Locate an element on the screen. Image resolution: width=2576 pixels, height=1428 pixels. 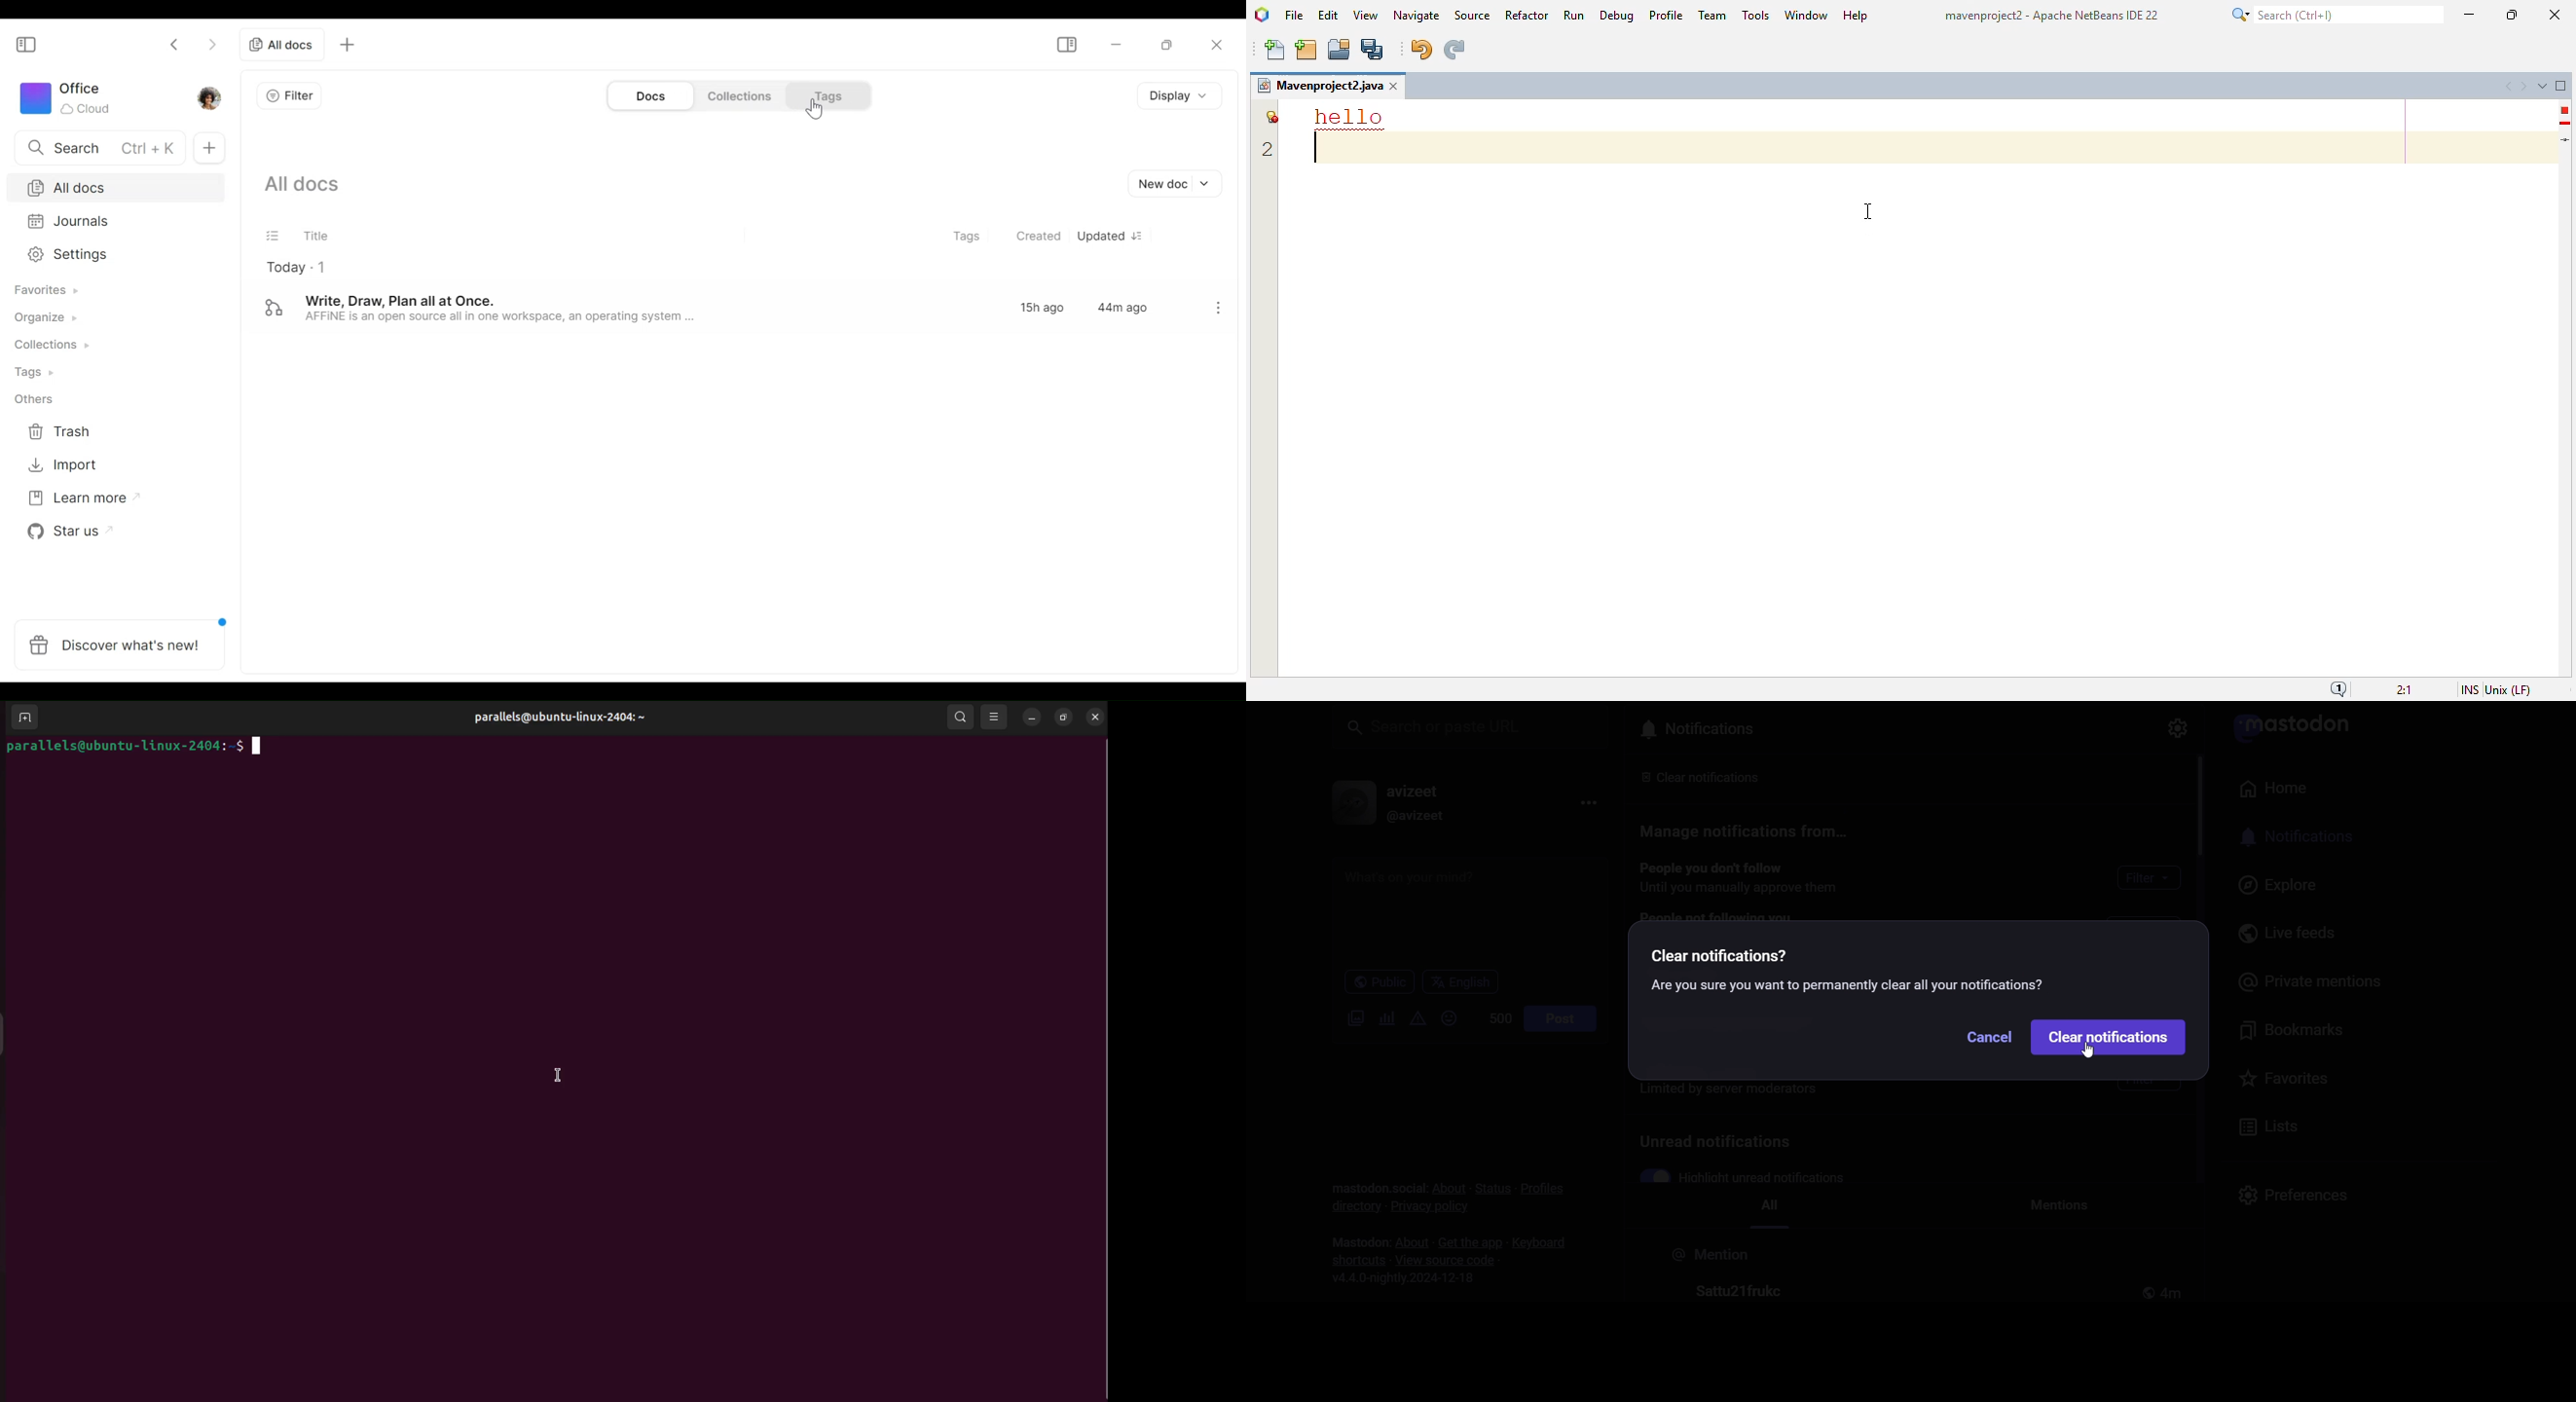
Clear Notification is located at coordinates (2108, 1037).